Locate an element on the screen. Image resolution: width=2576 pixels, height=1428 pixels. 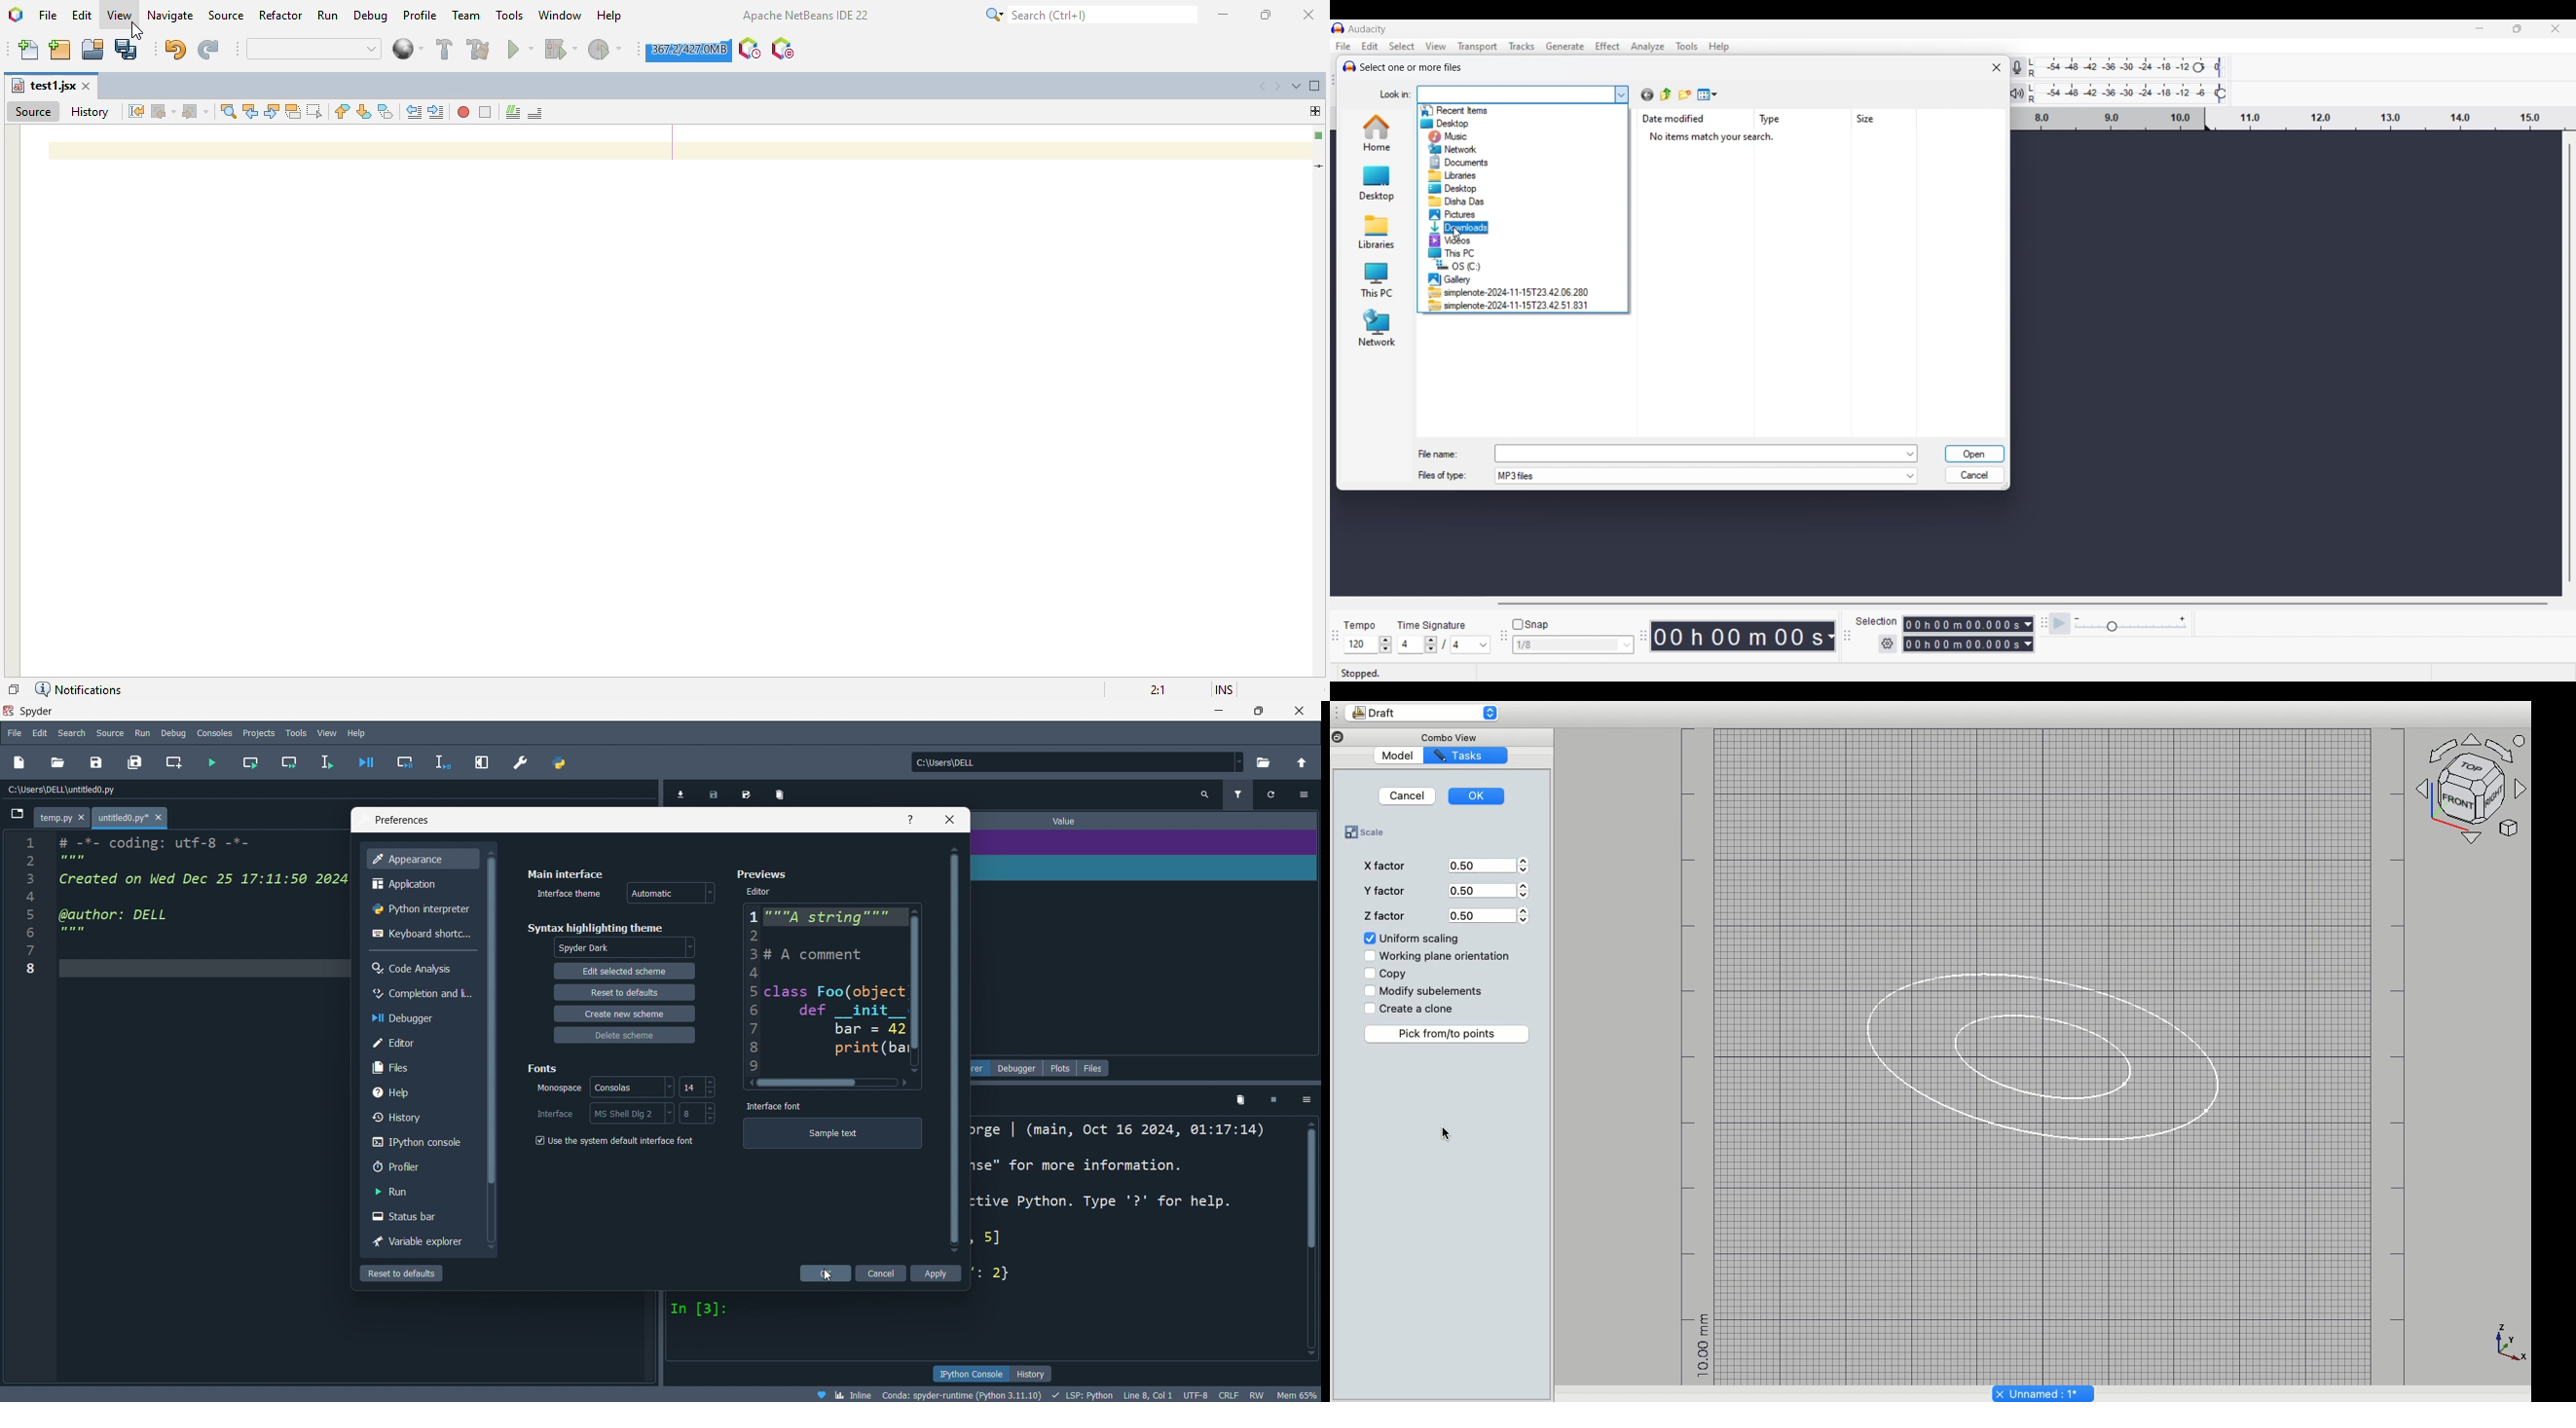
new file is located at coordinates (22, 763).